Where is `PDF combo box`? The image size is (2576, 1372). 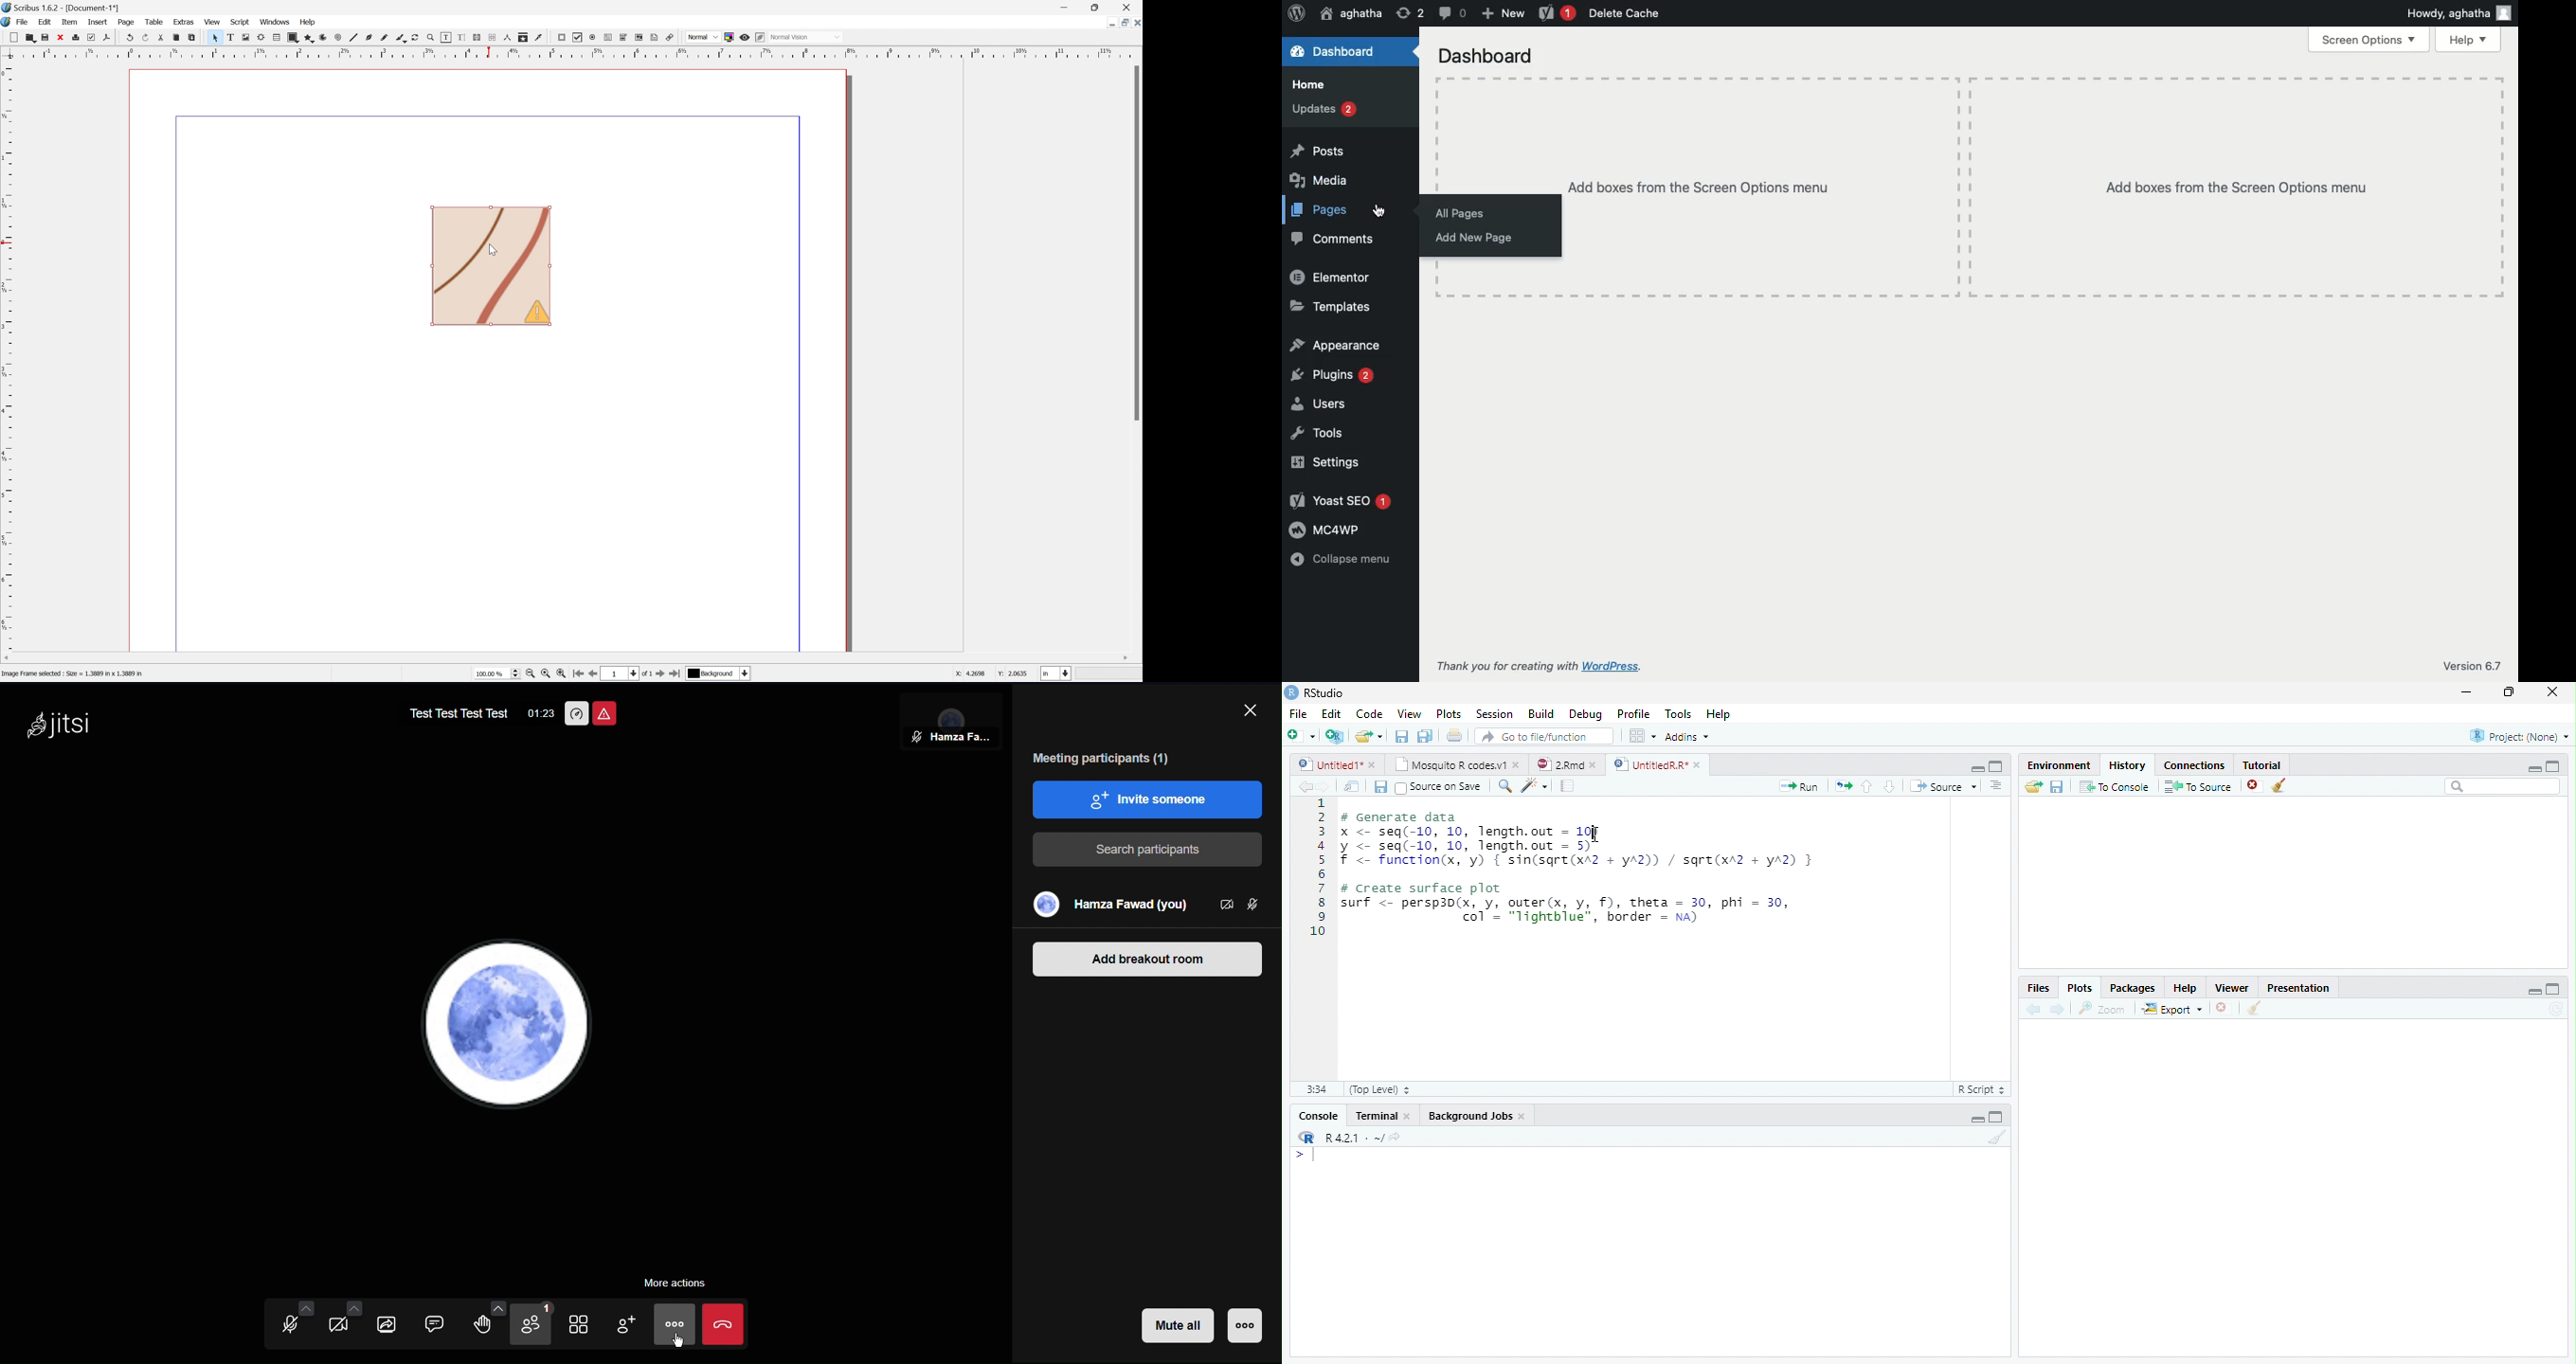 PDF combo box is located at coordinates (627, 37).